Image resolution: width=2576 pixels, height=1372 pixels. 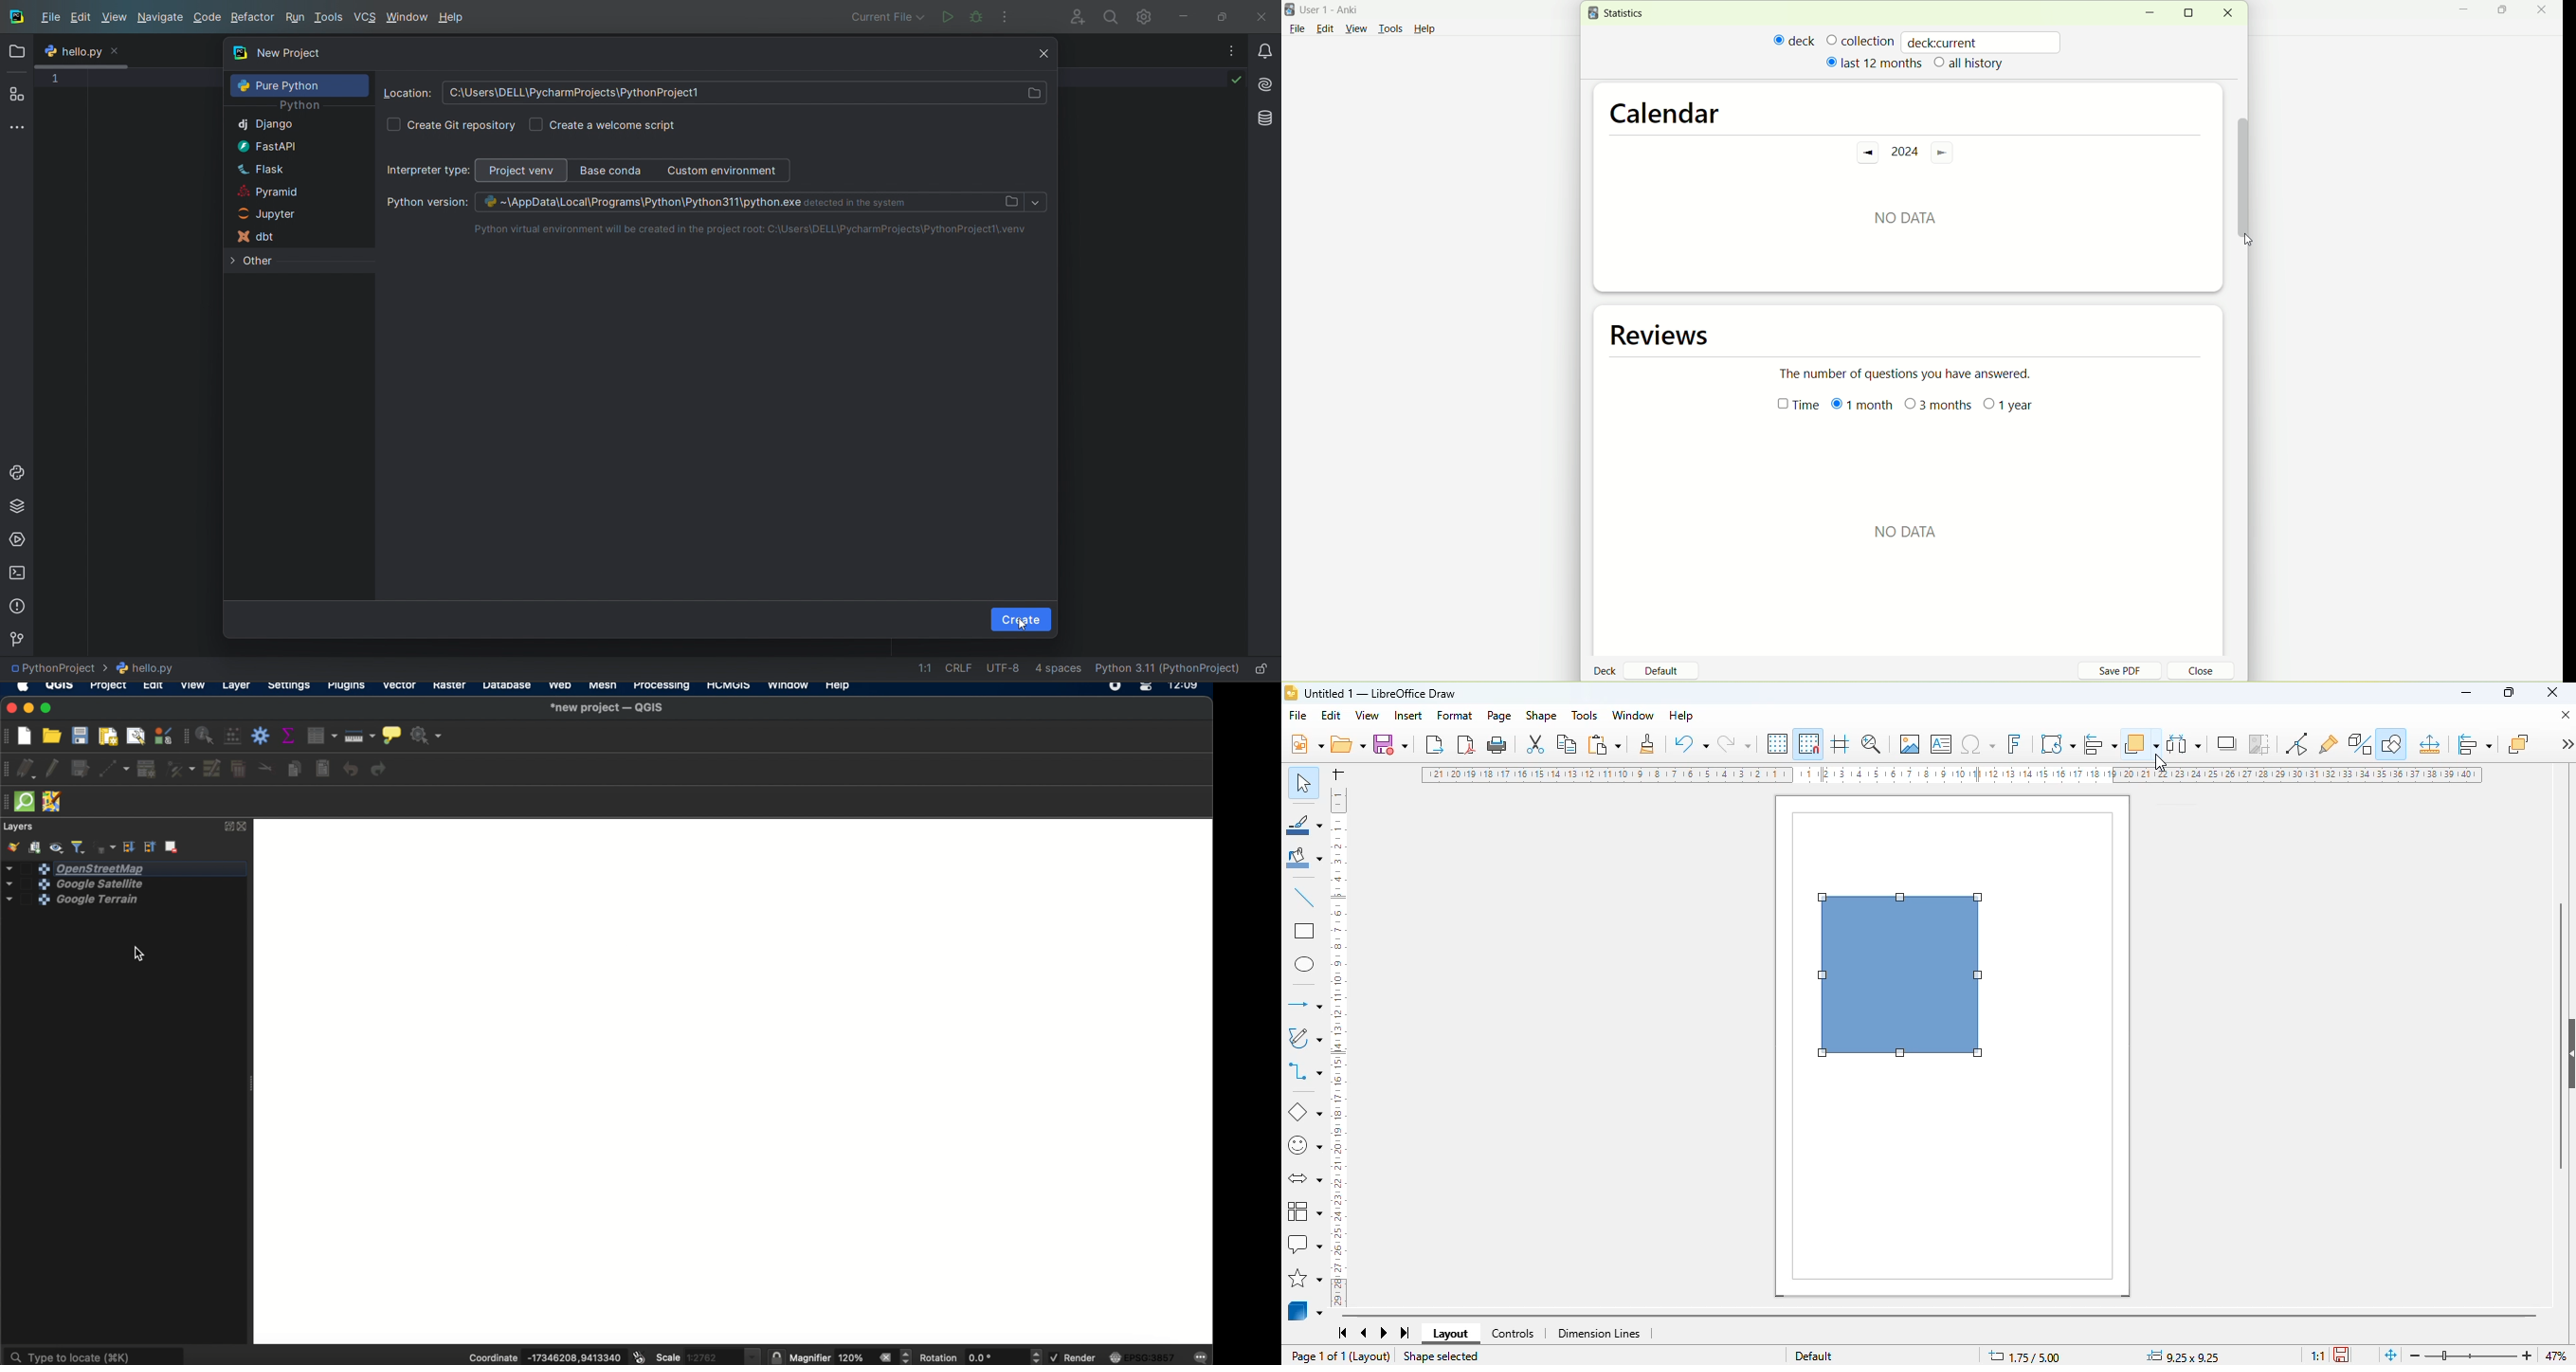 What do you see at coordinates (1584, 715) in the screenshot?
I see `tools ` at bounding box center [1584, 715].